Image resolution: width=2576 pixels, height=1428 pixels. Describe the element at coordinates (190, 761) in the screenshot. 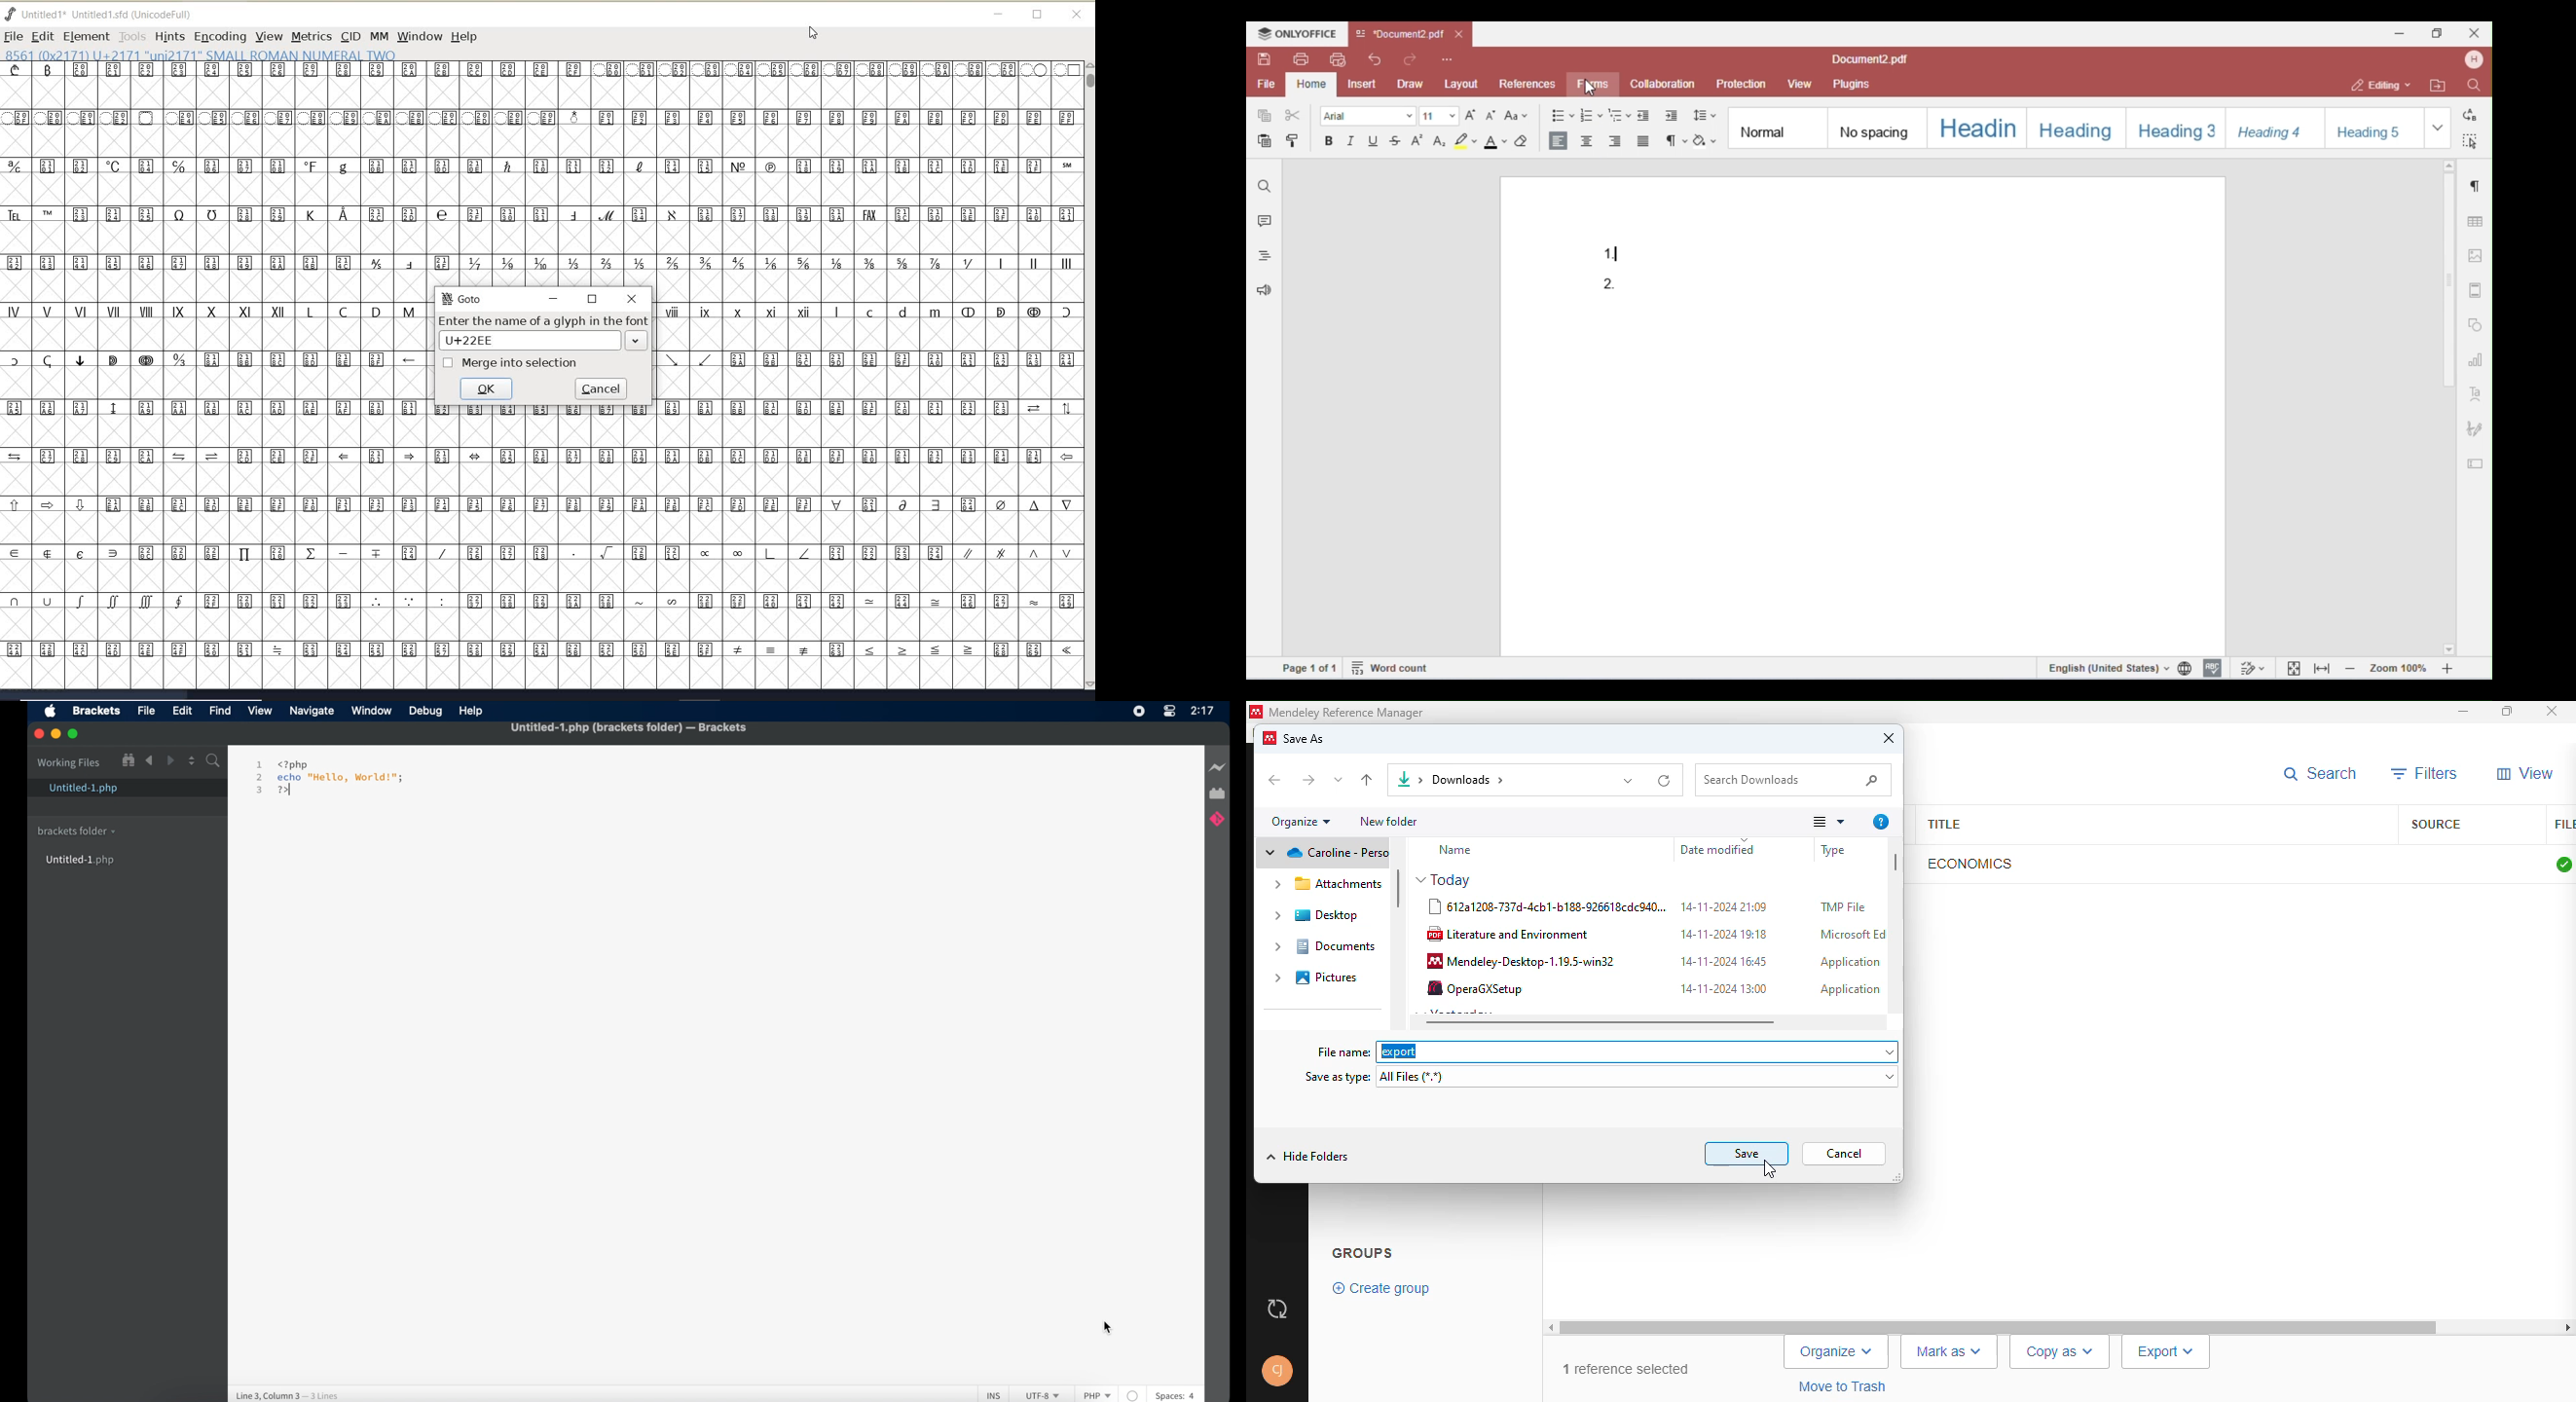

I see `split  editor vertical or horizontal` at that location.